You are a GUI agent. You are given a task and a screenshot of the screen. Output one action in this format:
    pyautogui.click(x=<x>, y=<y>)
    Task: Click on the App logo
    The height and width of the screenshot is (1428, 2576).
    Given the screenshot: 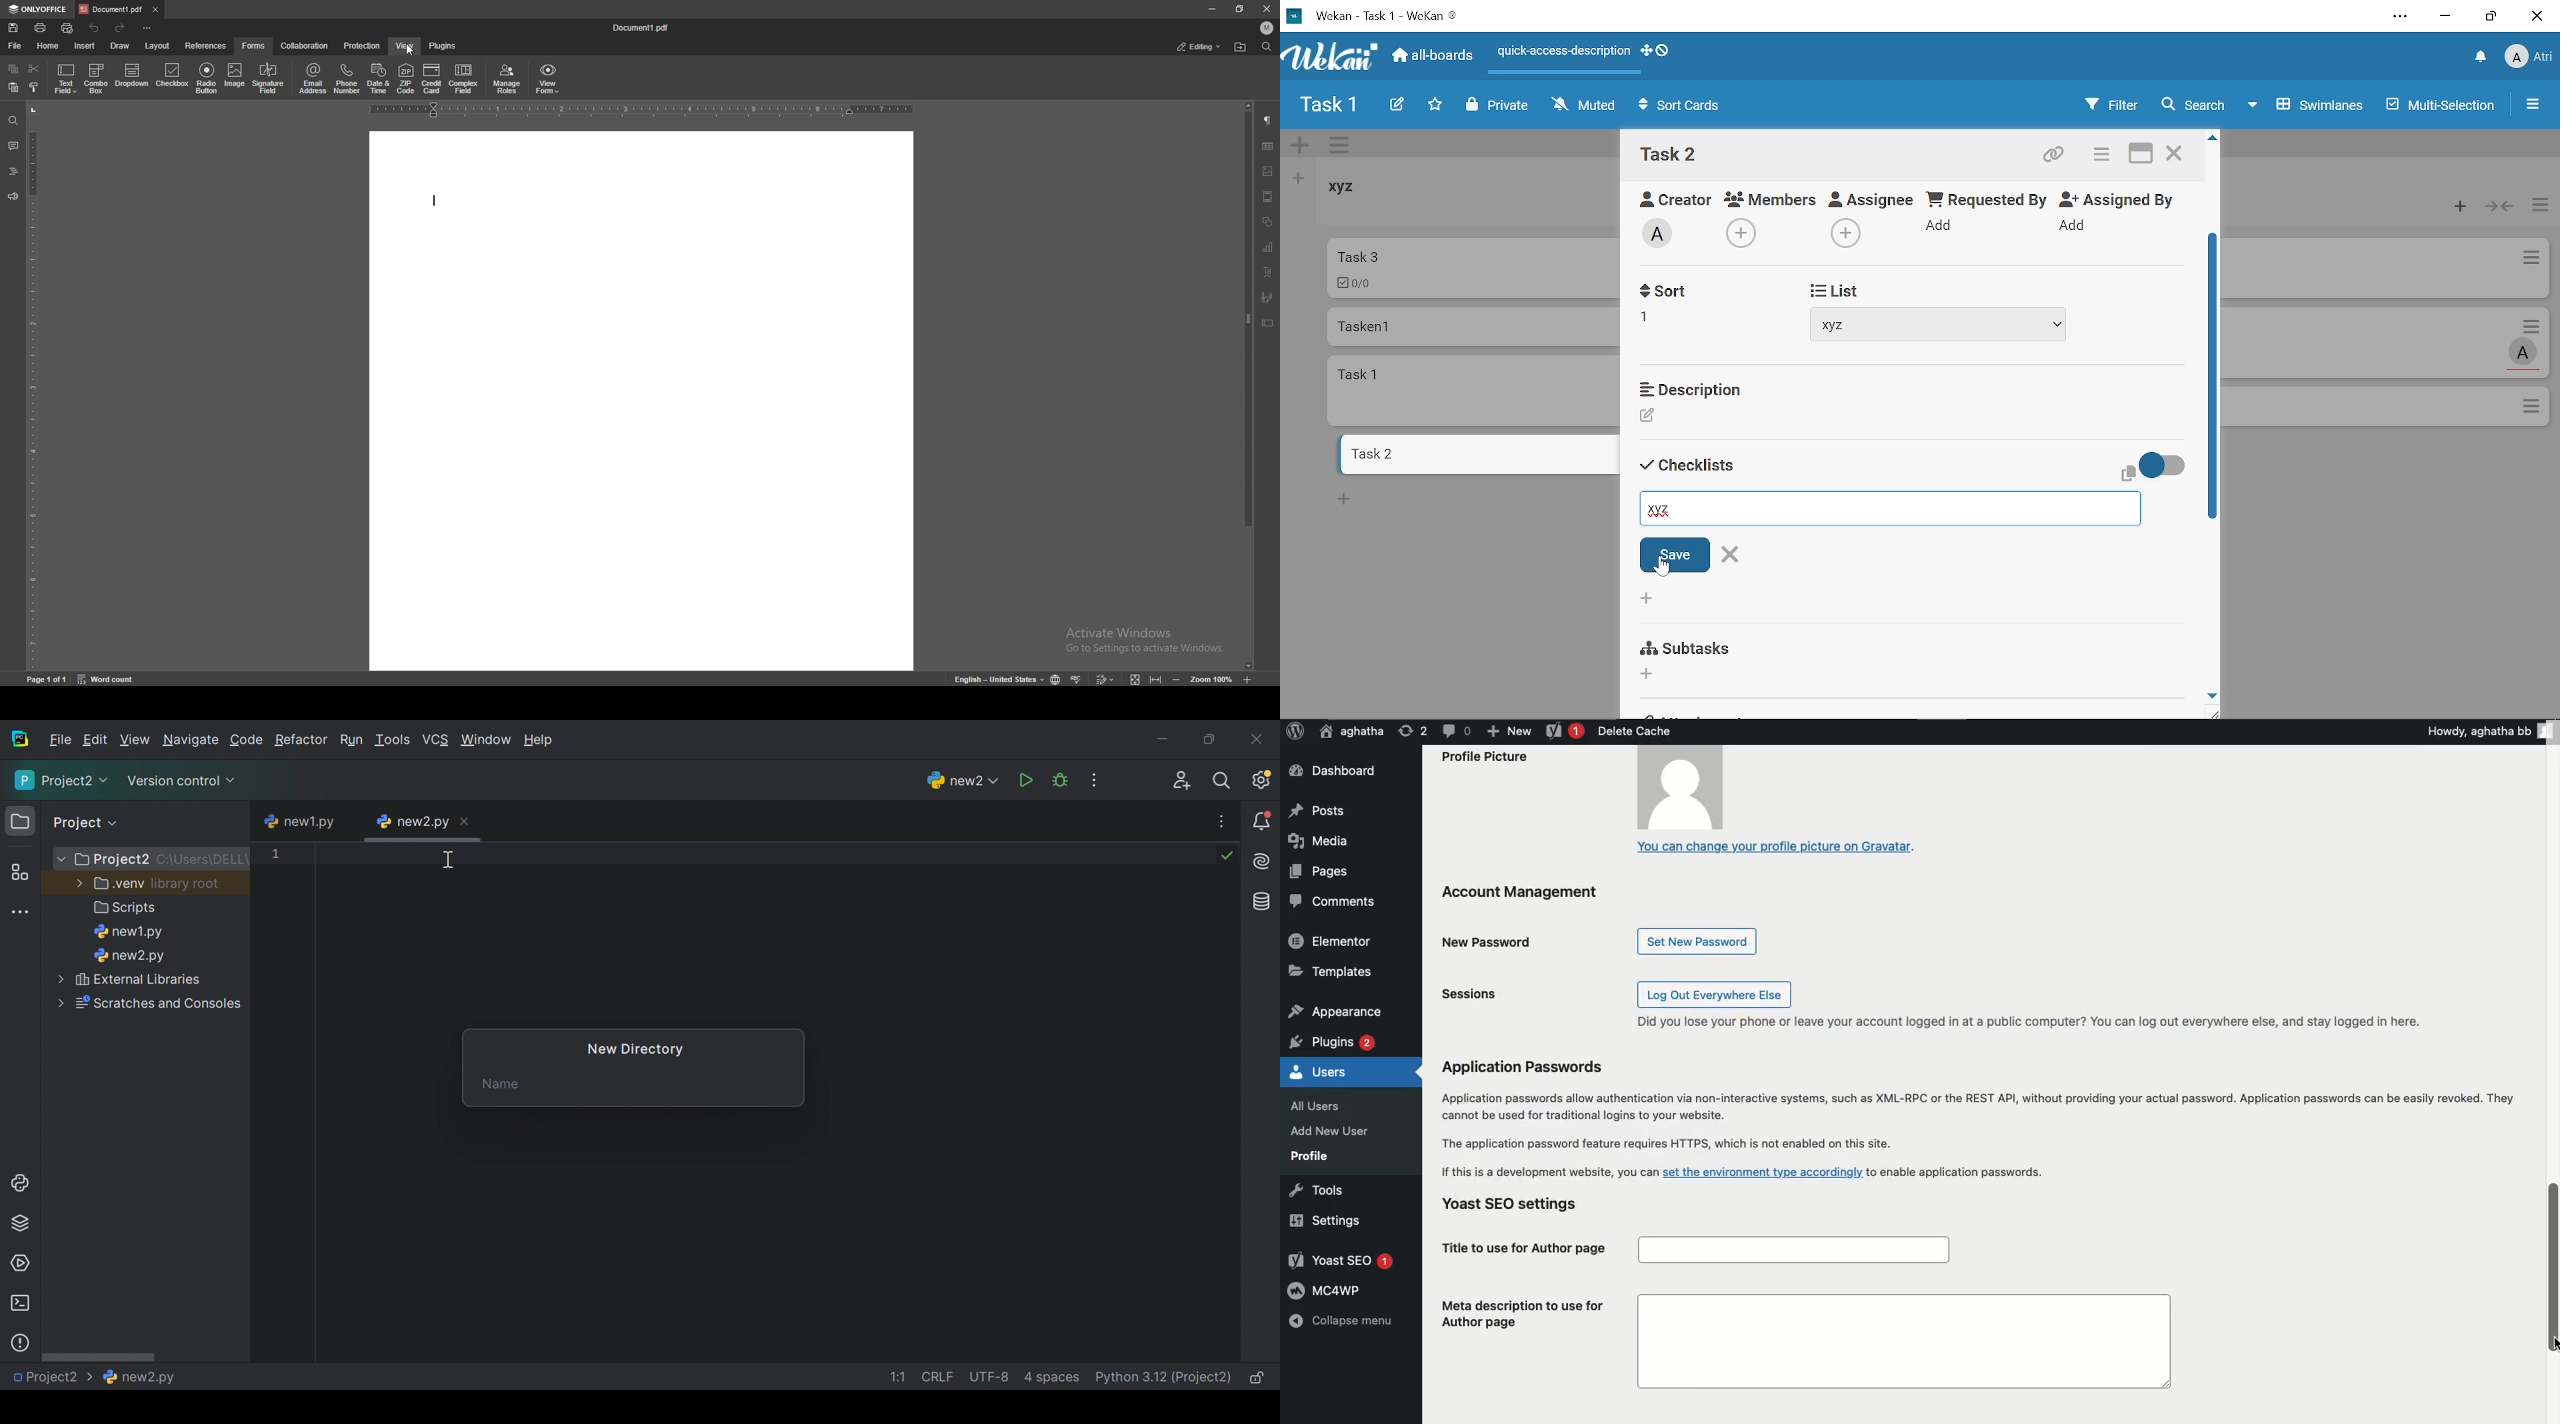 What is the action you would take?
    pyautogui.click(x=1331, y=56)
    